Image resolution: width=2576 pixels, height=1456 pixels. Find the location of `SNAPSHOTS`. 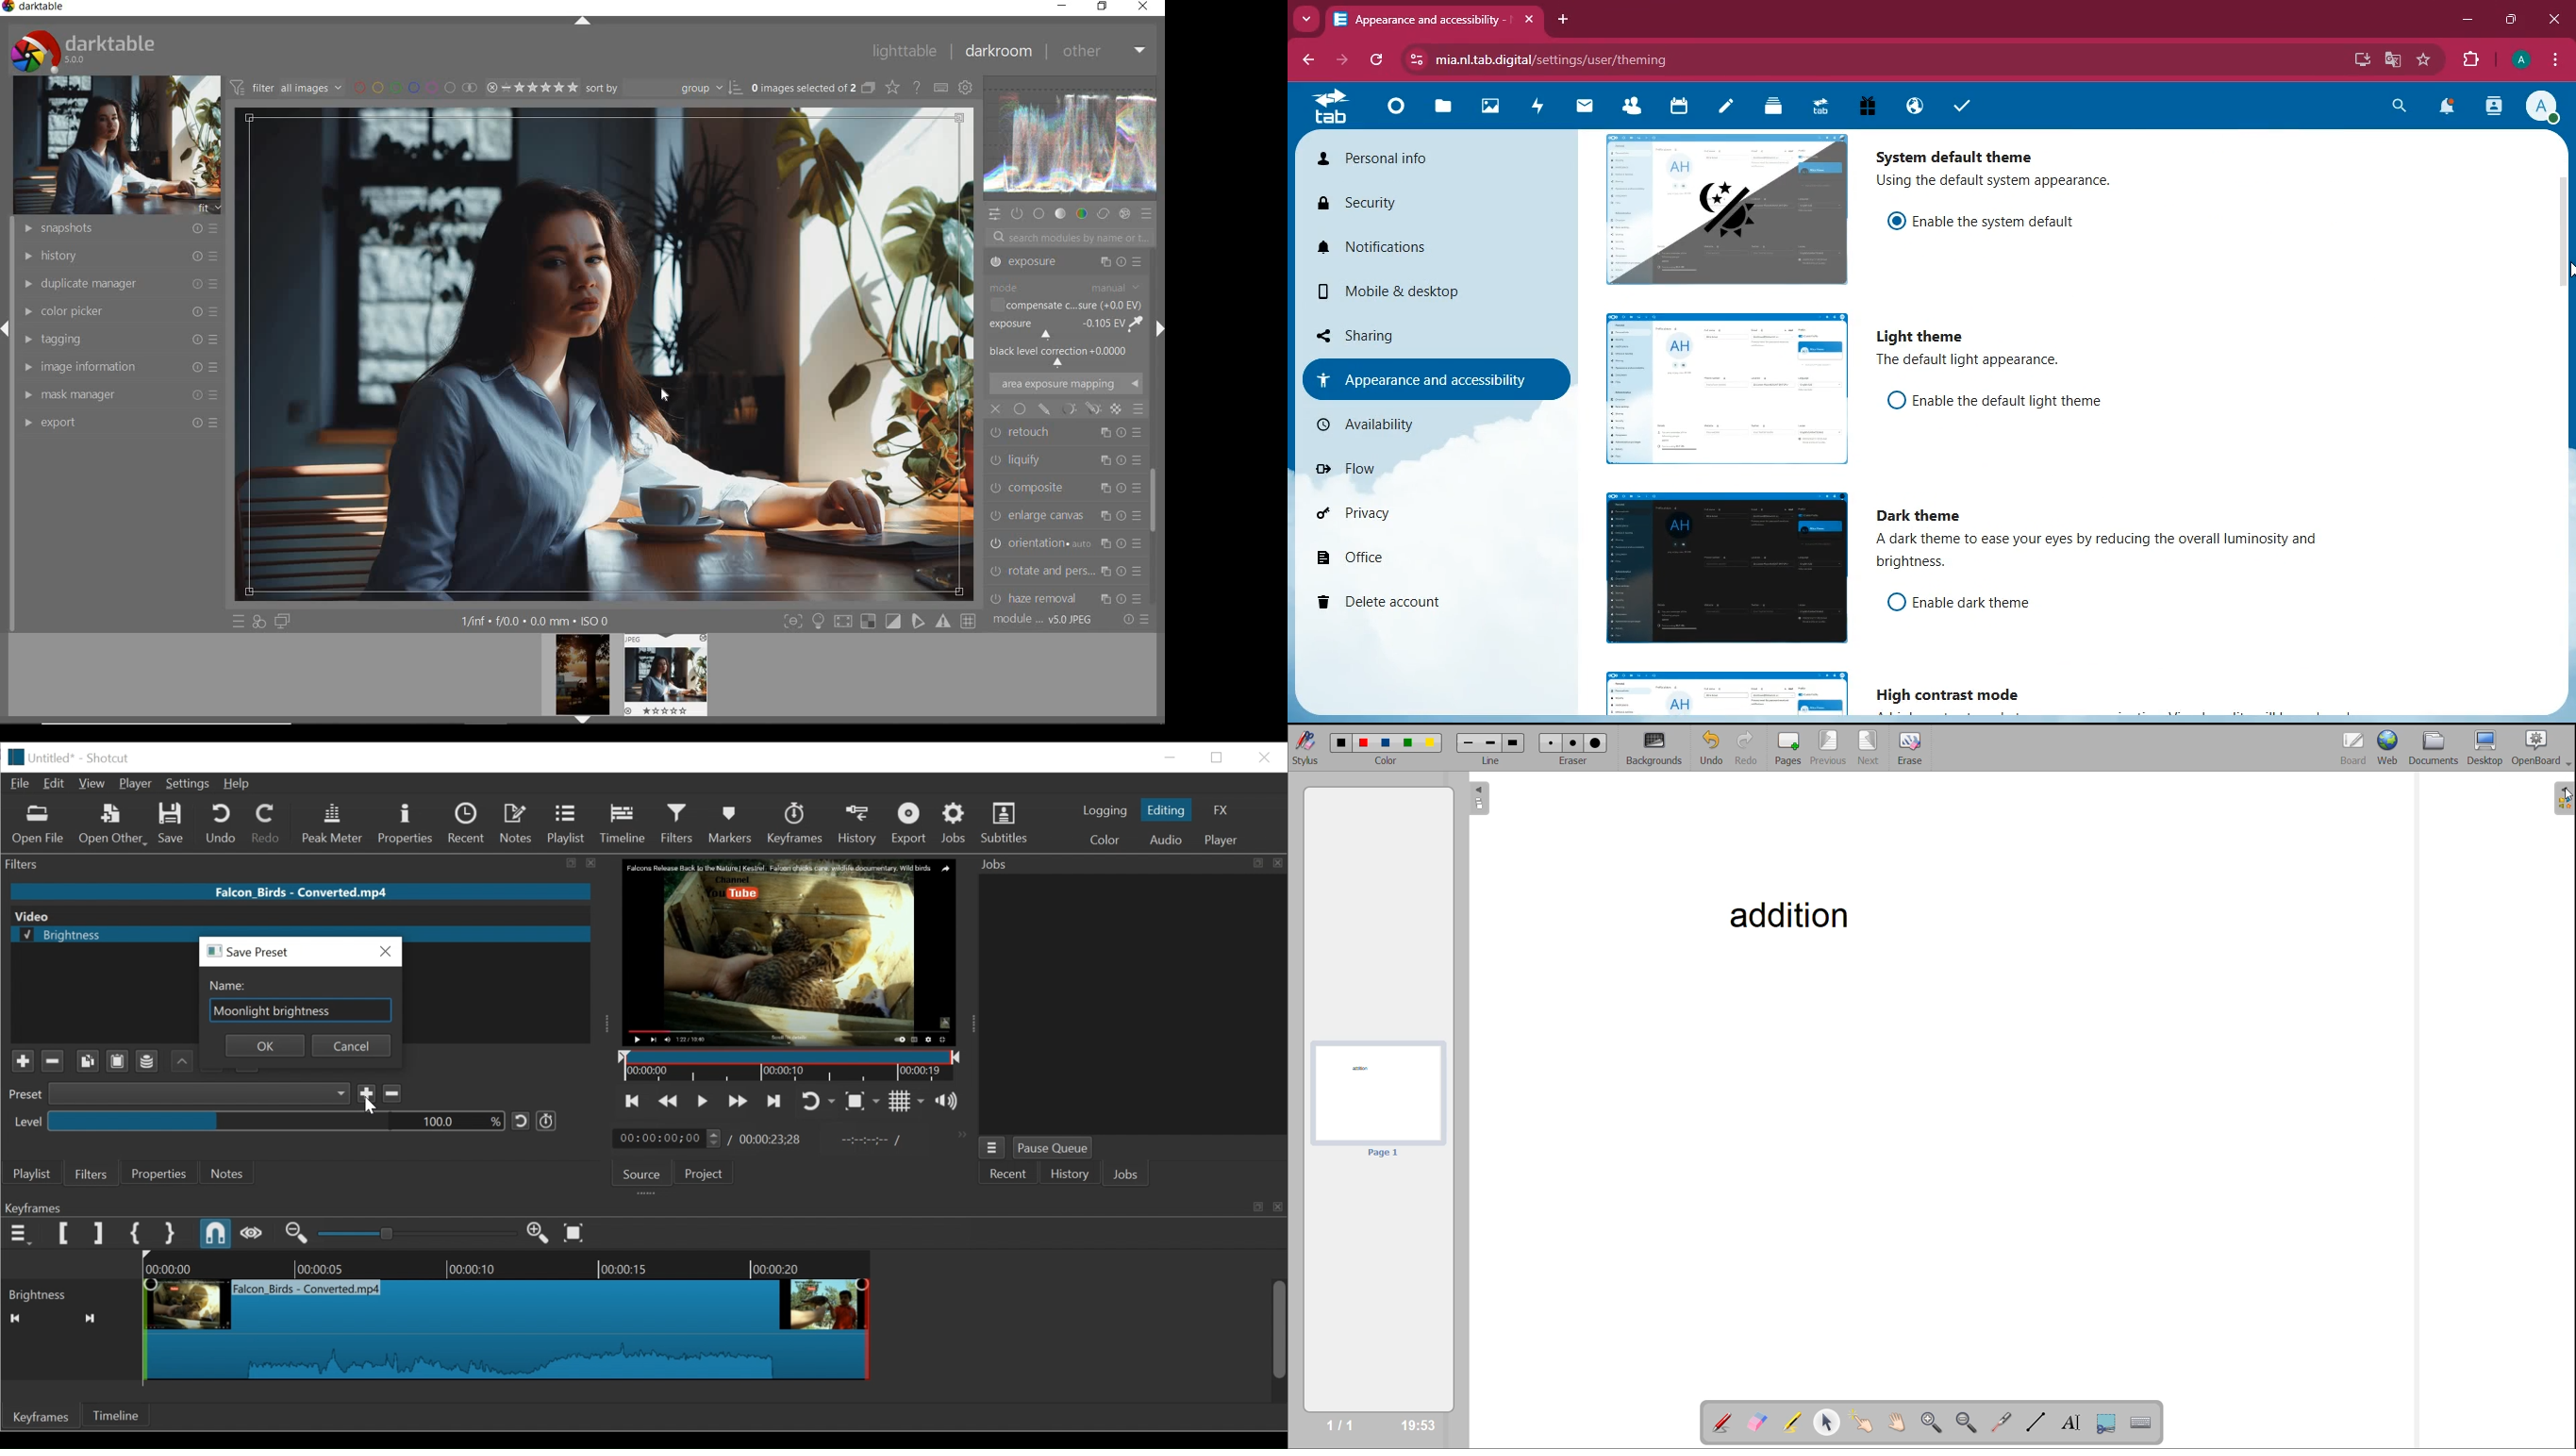

SNAPSHOTS is located at coordinates (122, 228).